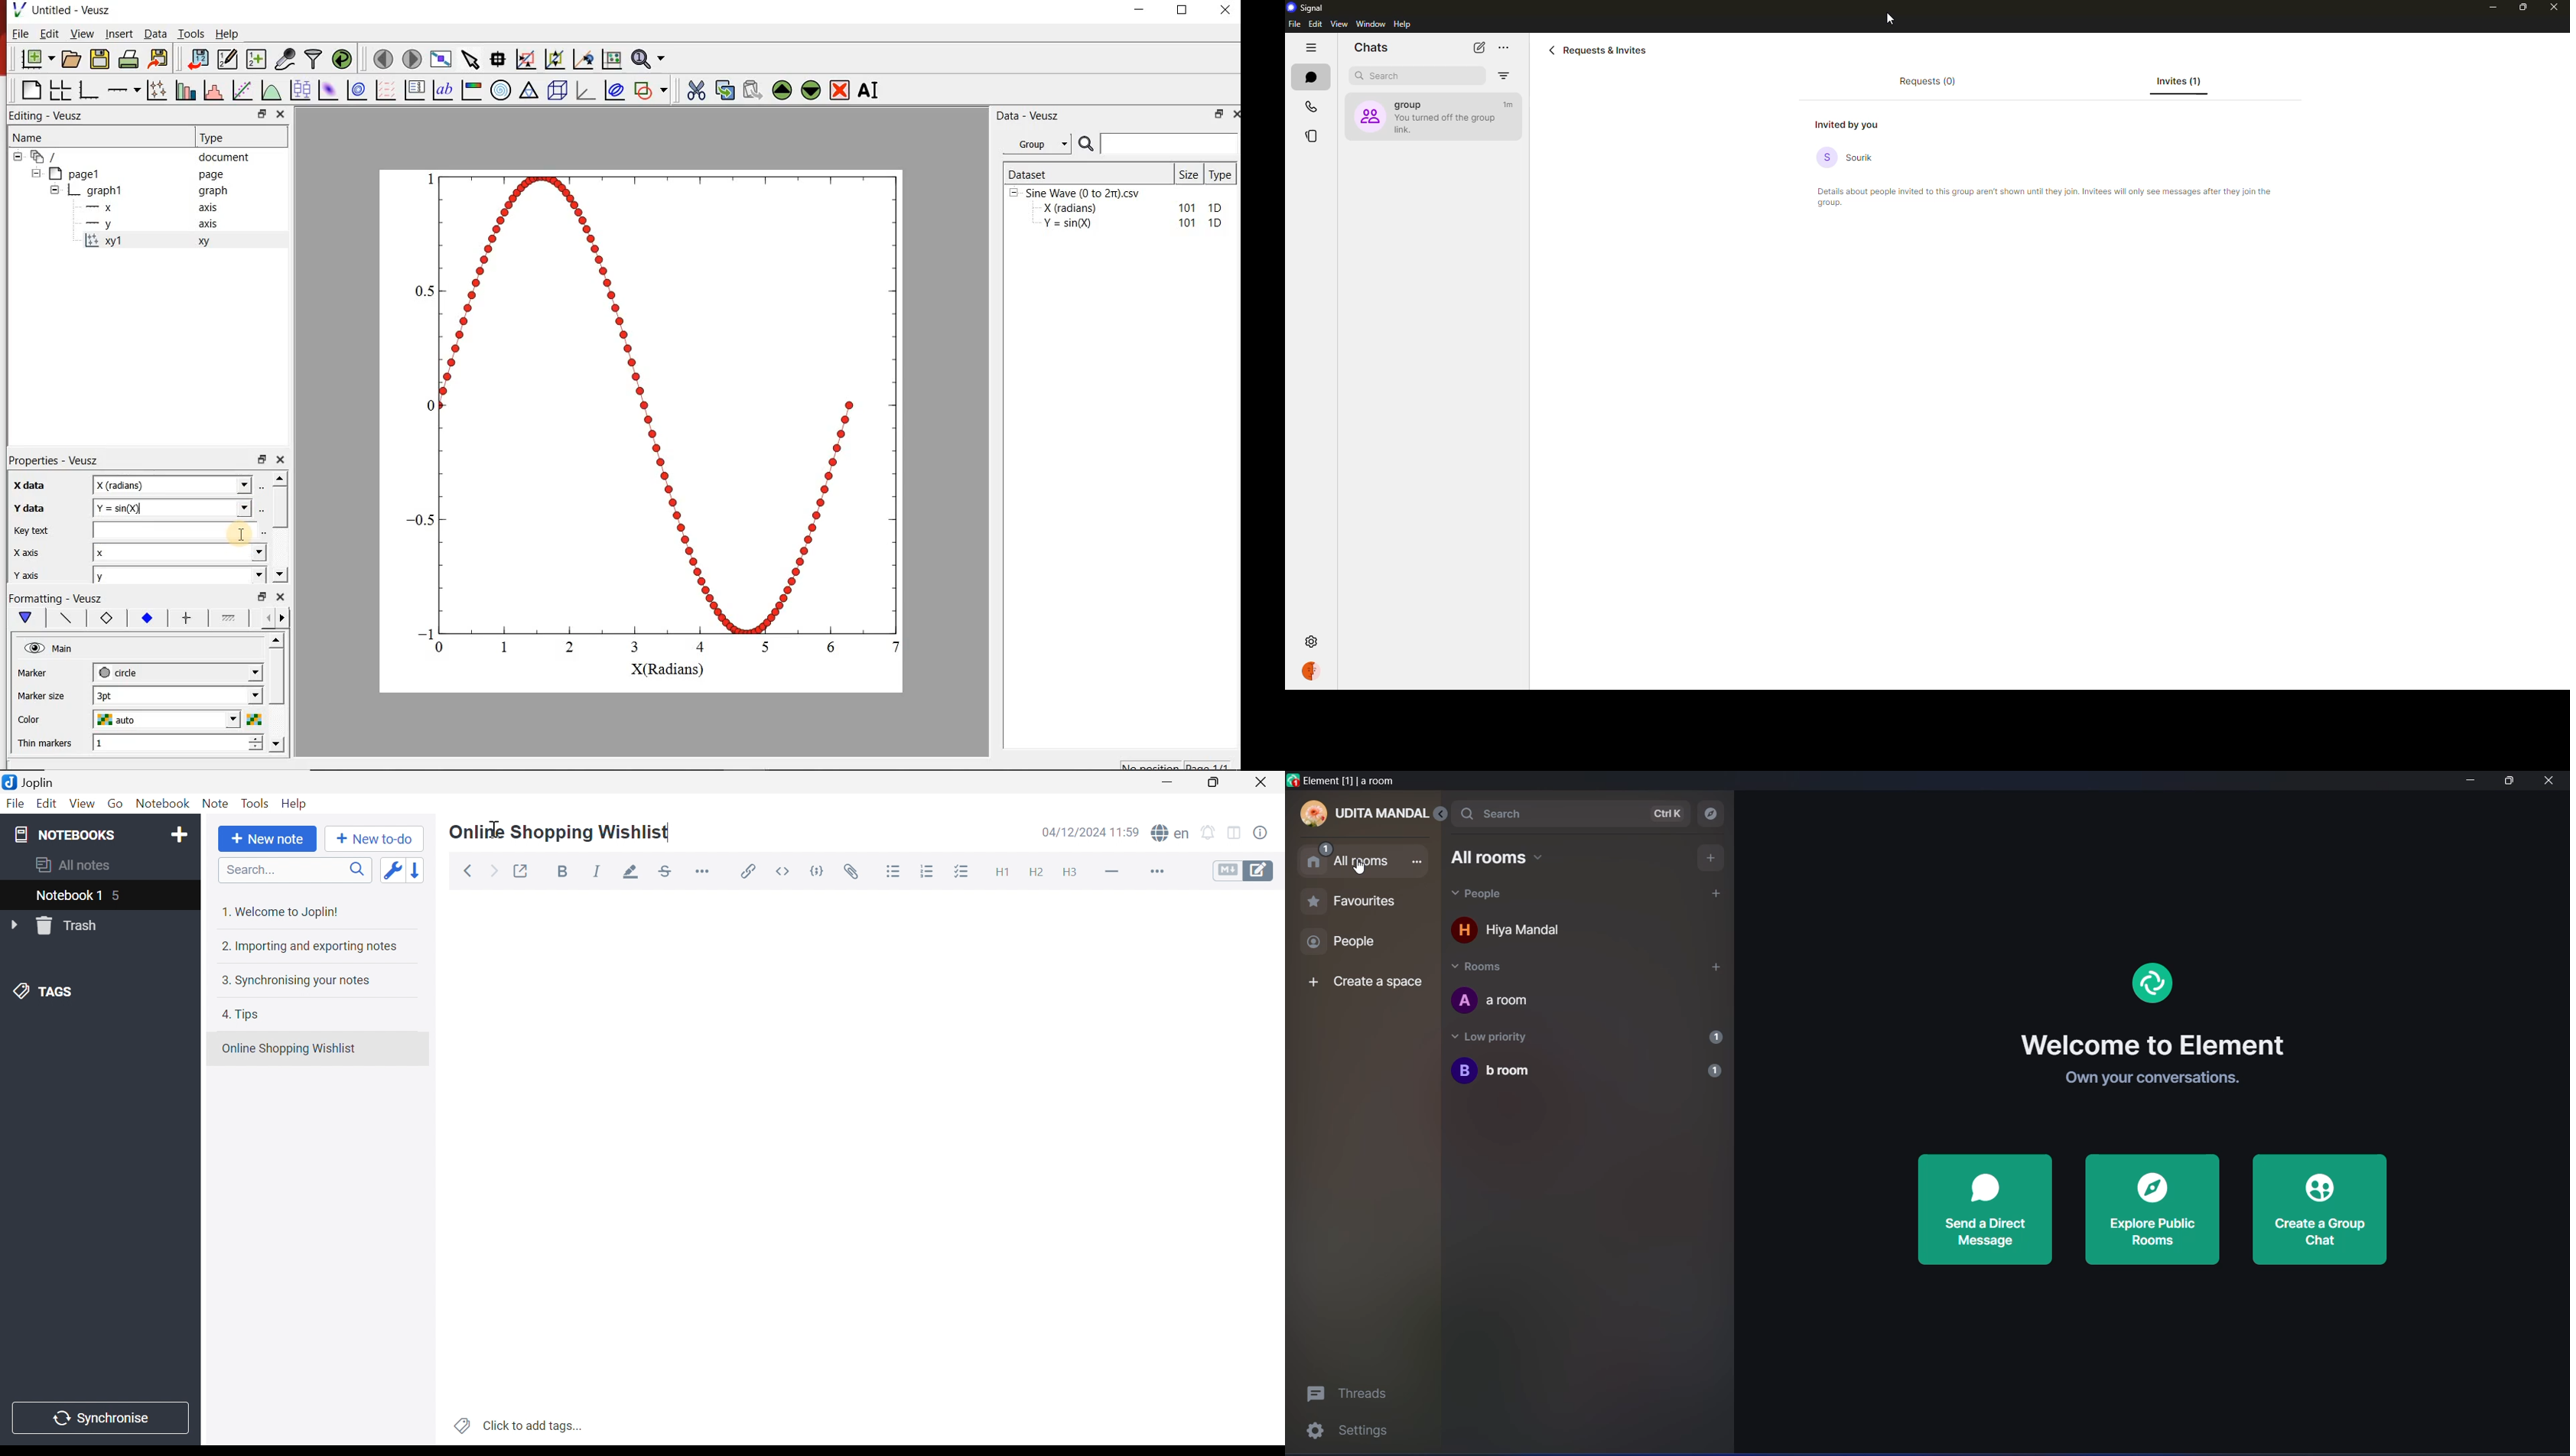  What do you see at coordinates (812, 92) in the screenshot?
I see `move down` at bounding box center [812, 92].